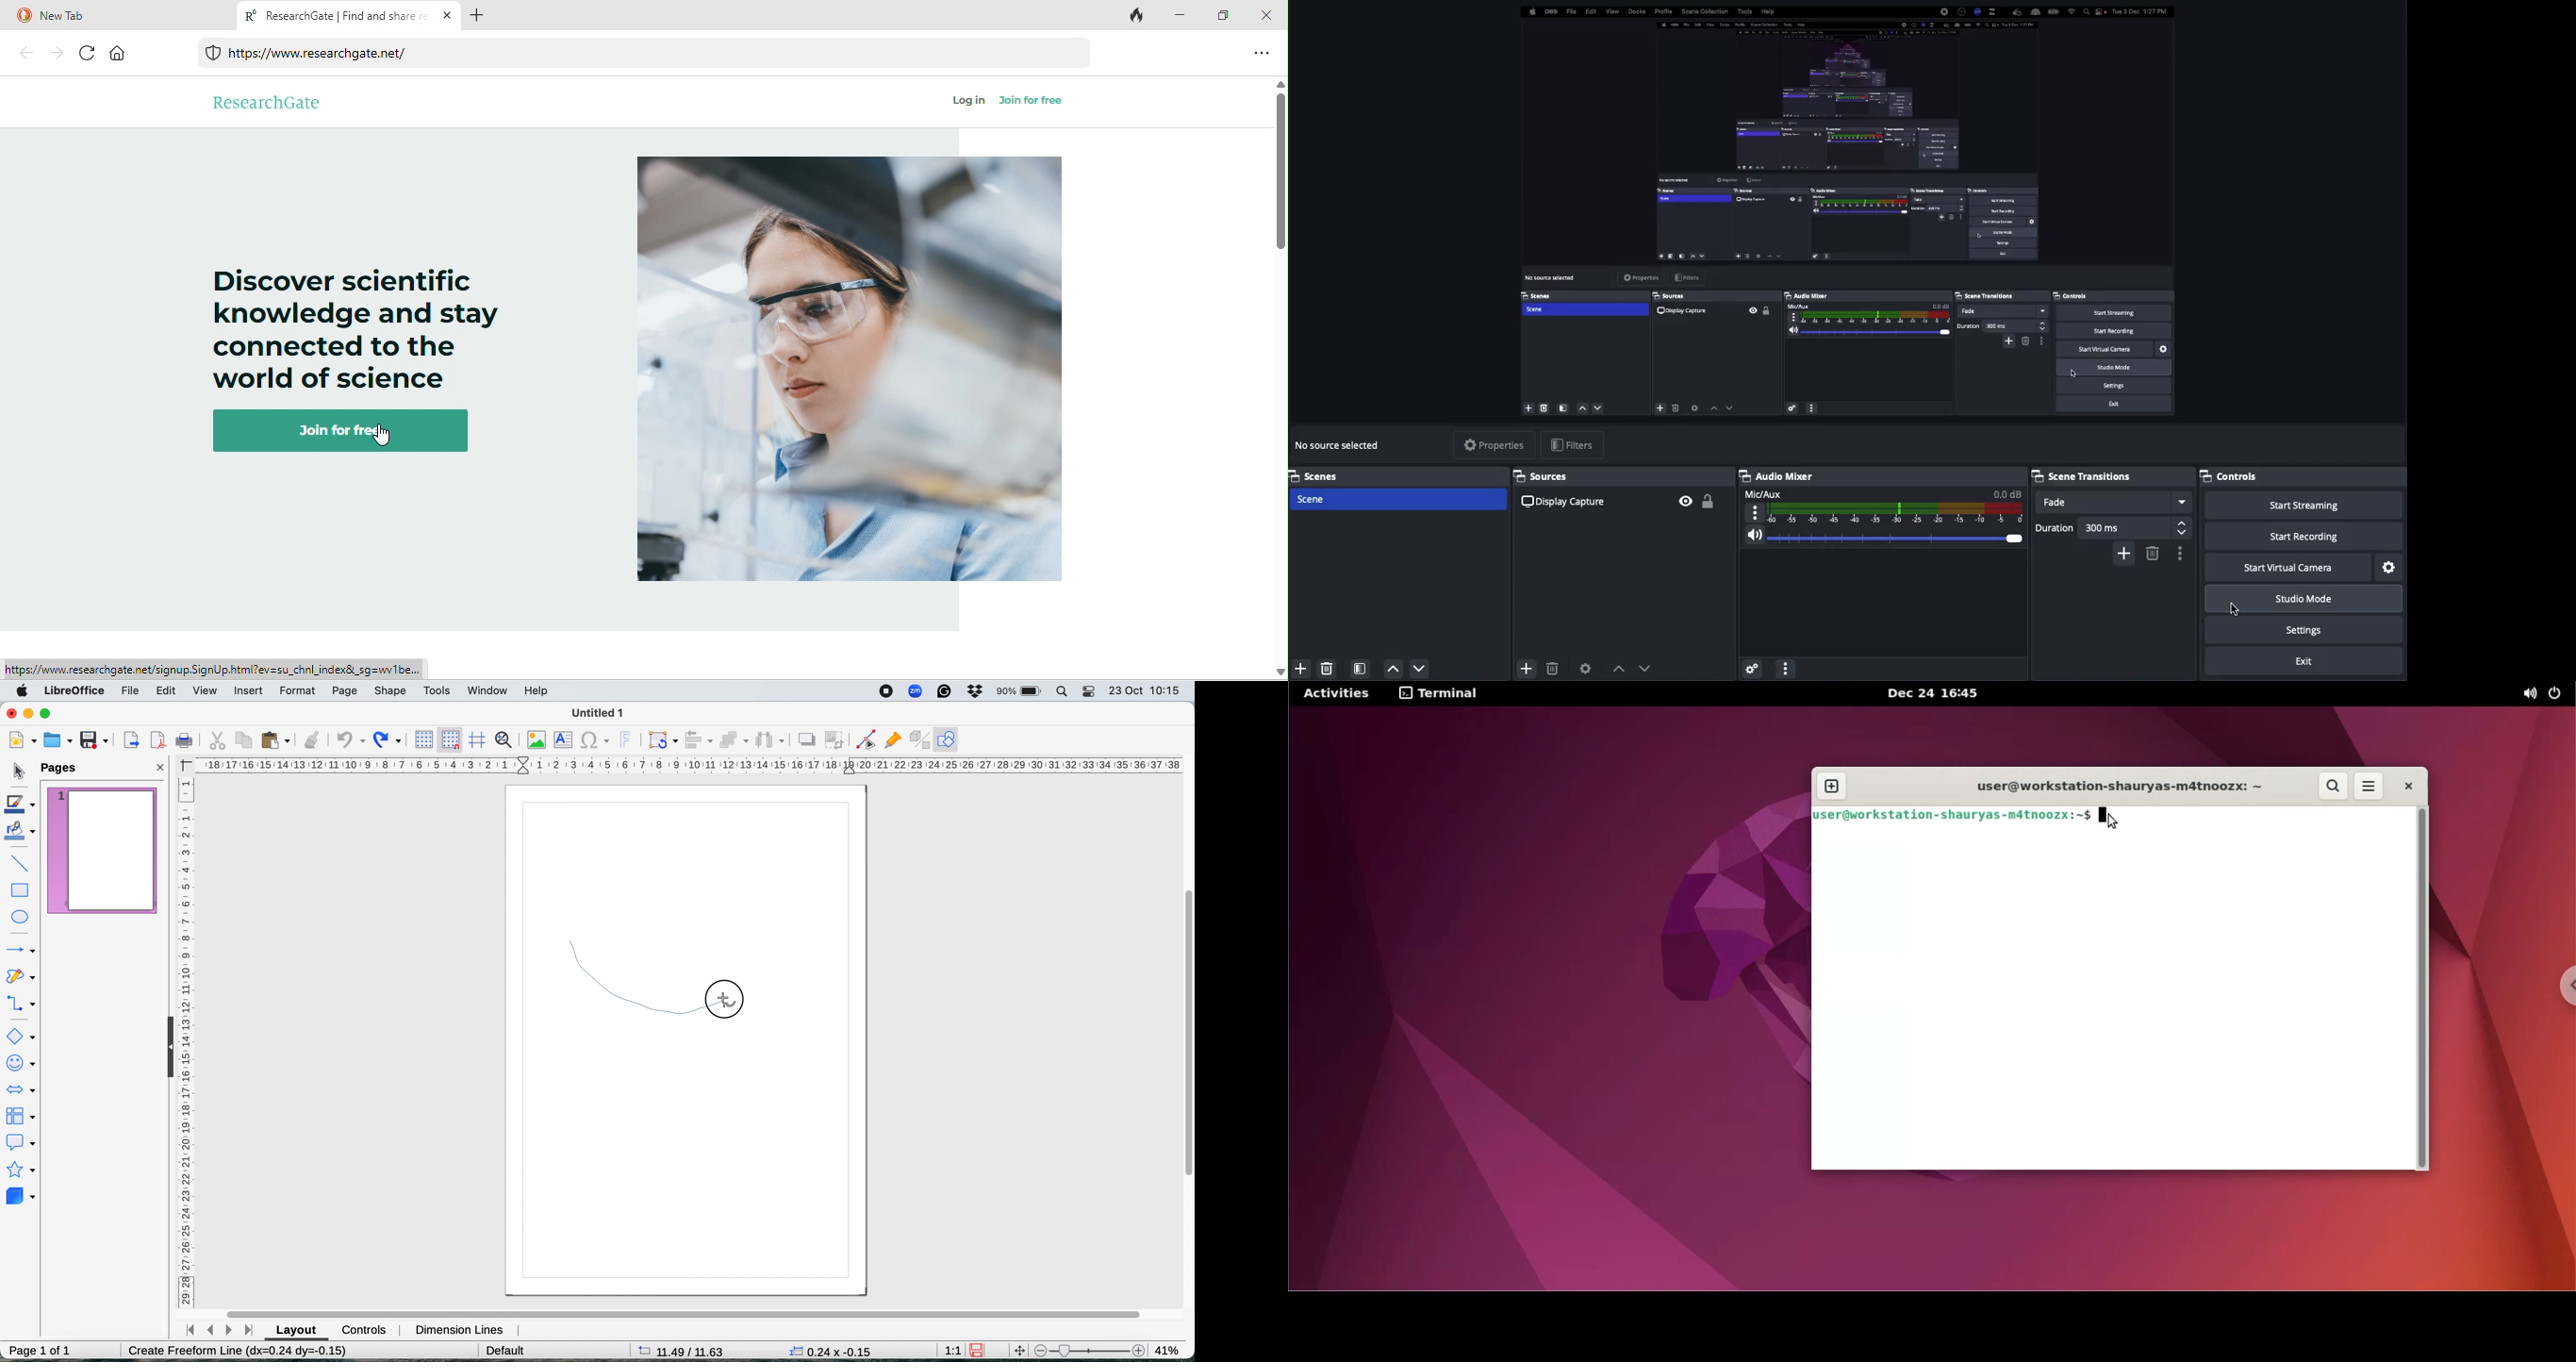  What do you see at coordinates (158, 740) in the screenshot?
I see `export directly as pdf` at bounding box center [158, 740].